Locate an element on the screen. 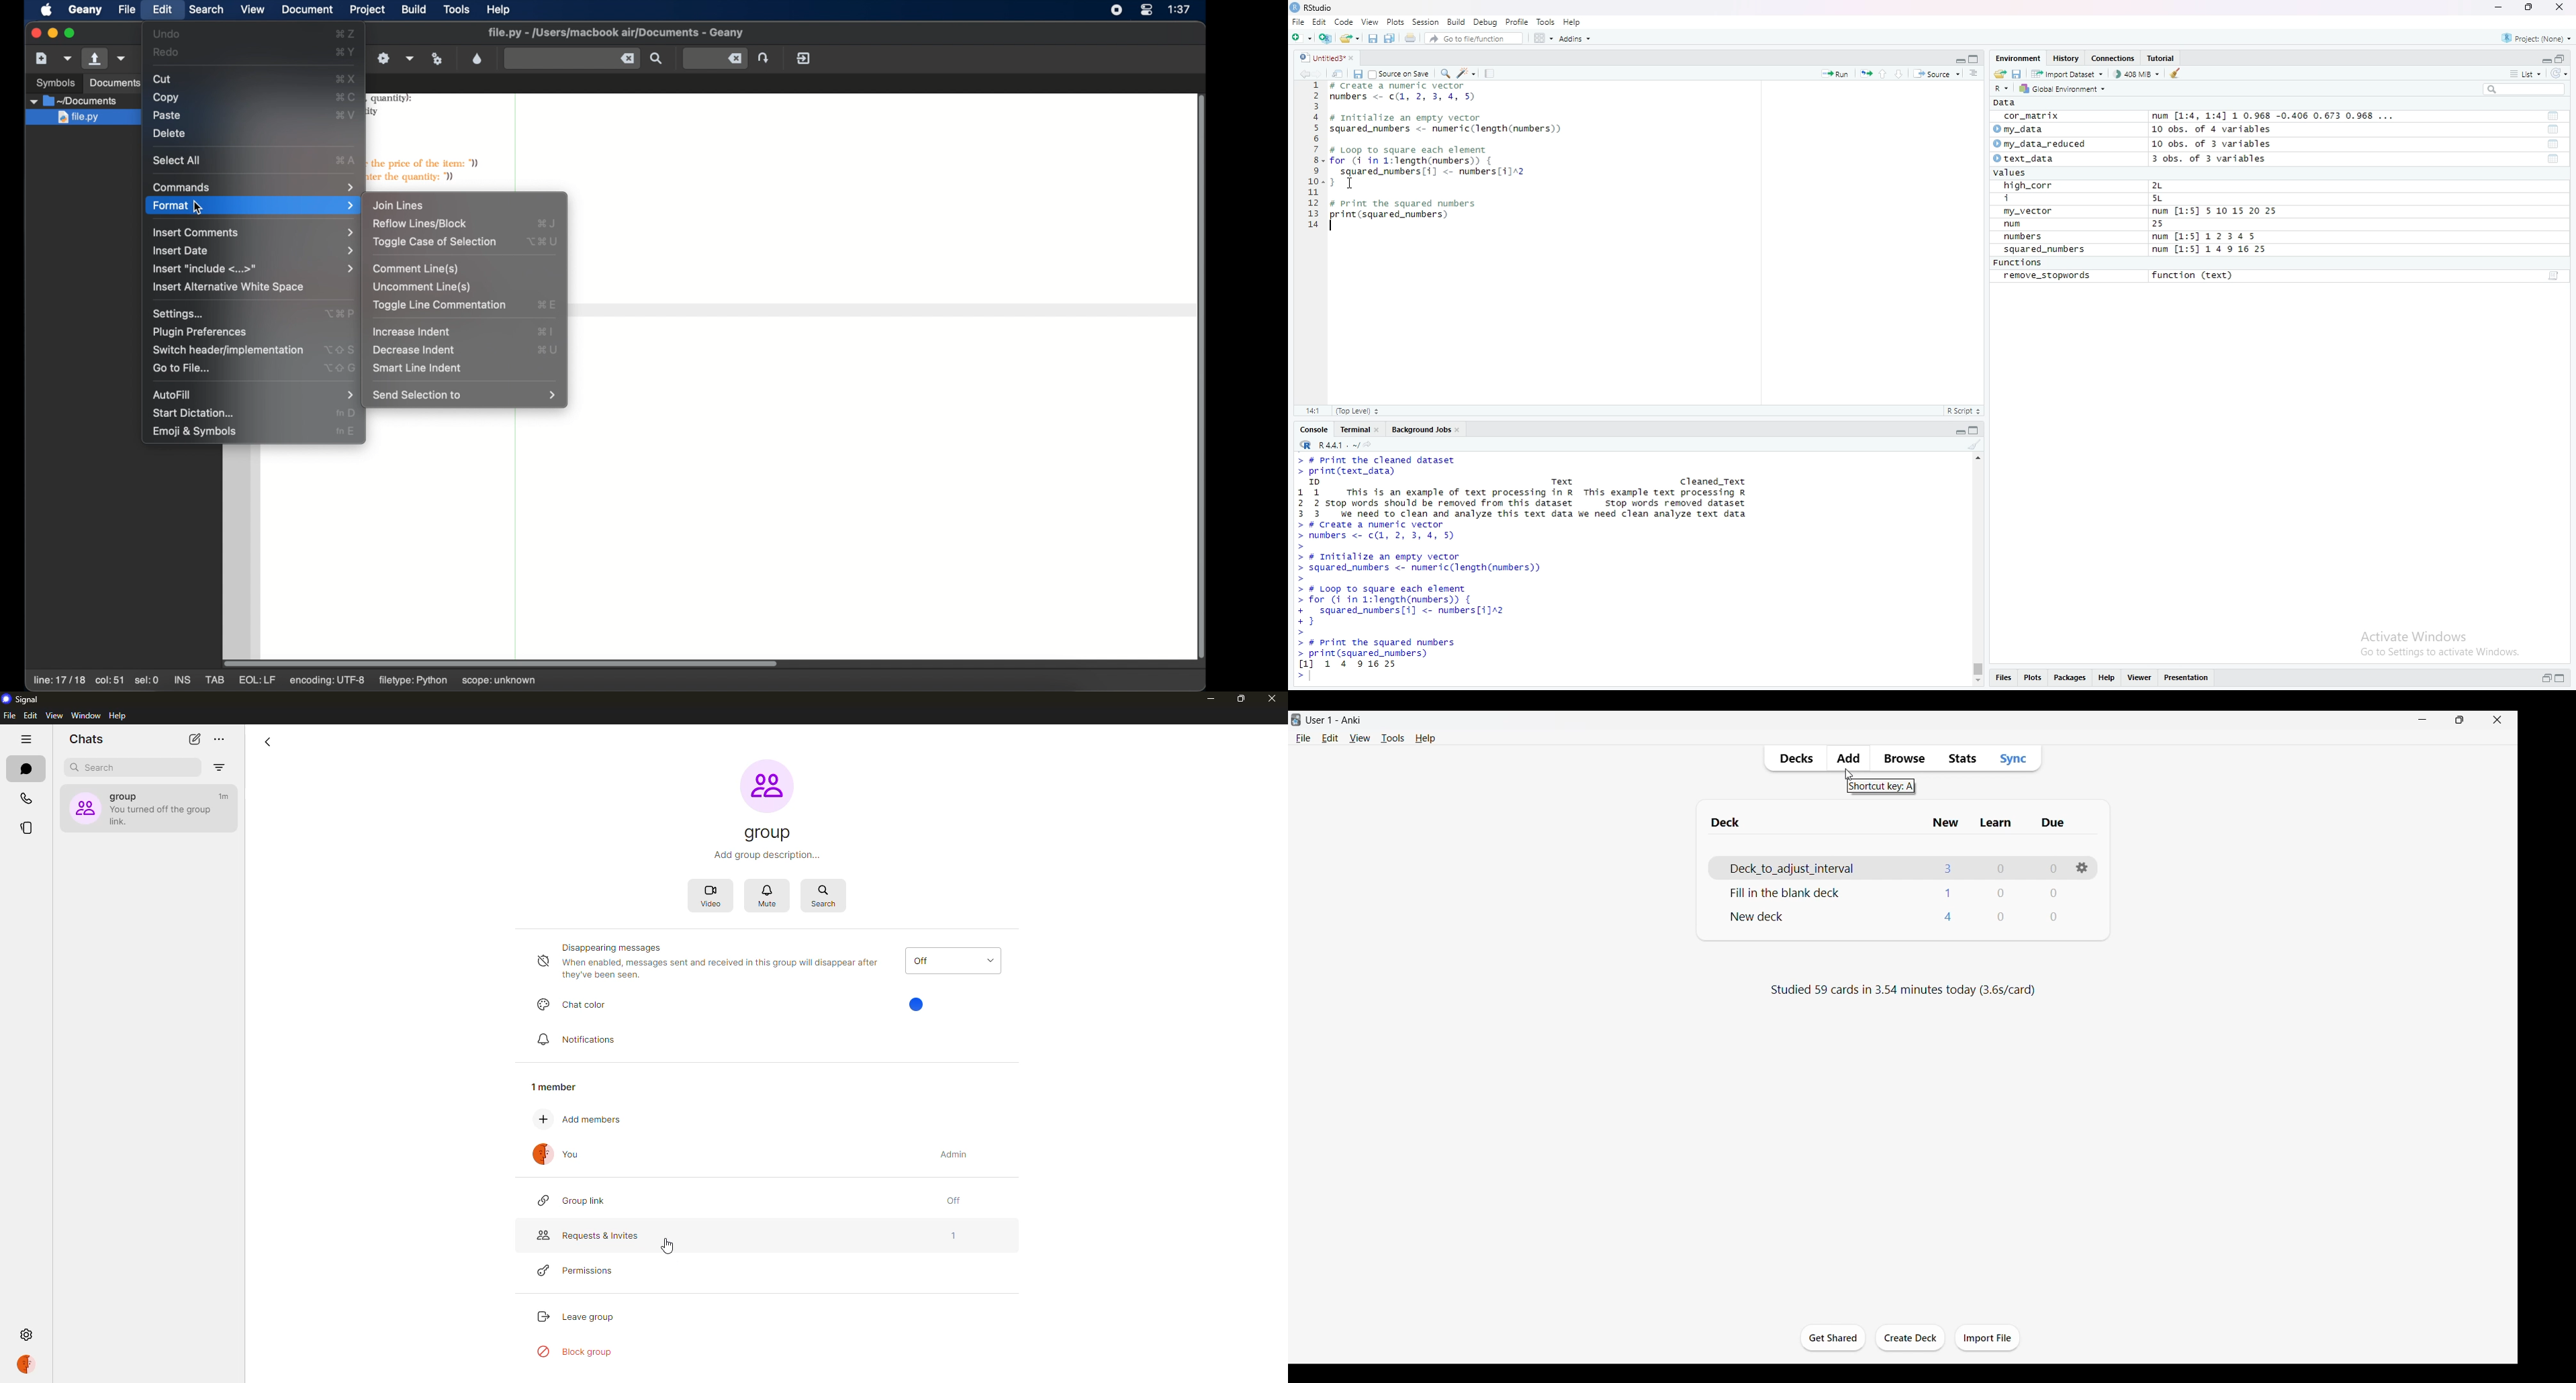 The image size is (2576, 1400). minimize is located at coordinates (1203, 698).